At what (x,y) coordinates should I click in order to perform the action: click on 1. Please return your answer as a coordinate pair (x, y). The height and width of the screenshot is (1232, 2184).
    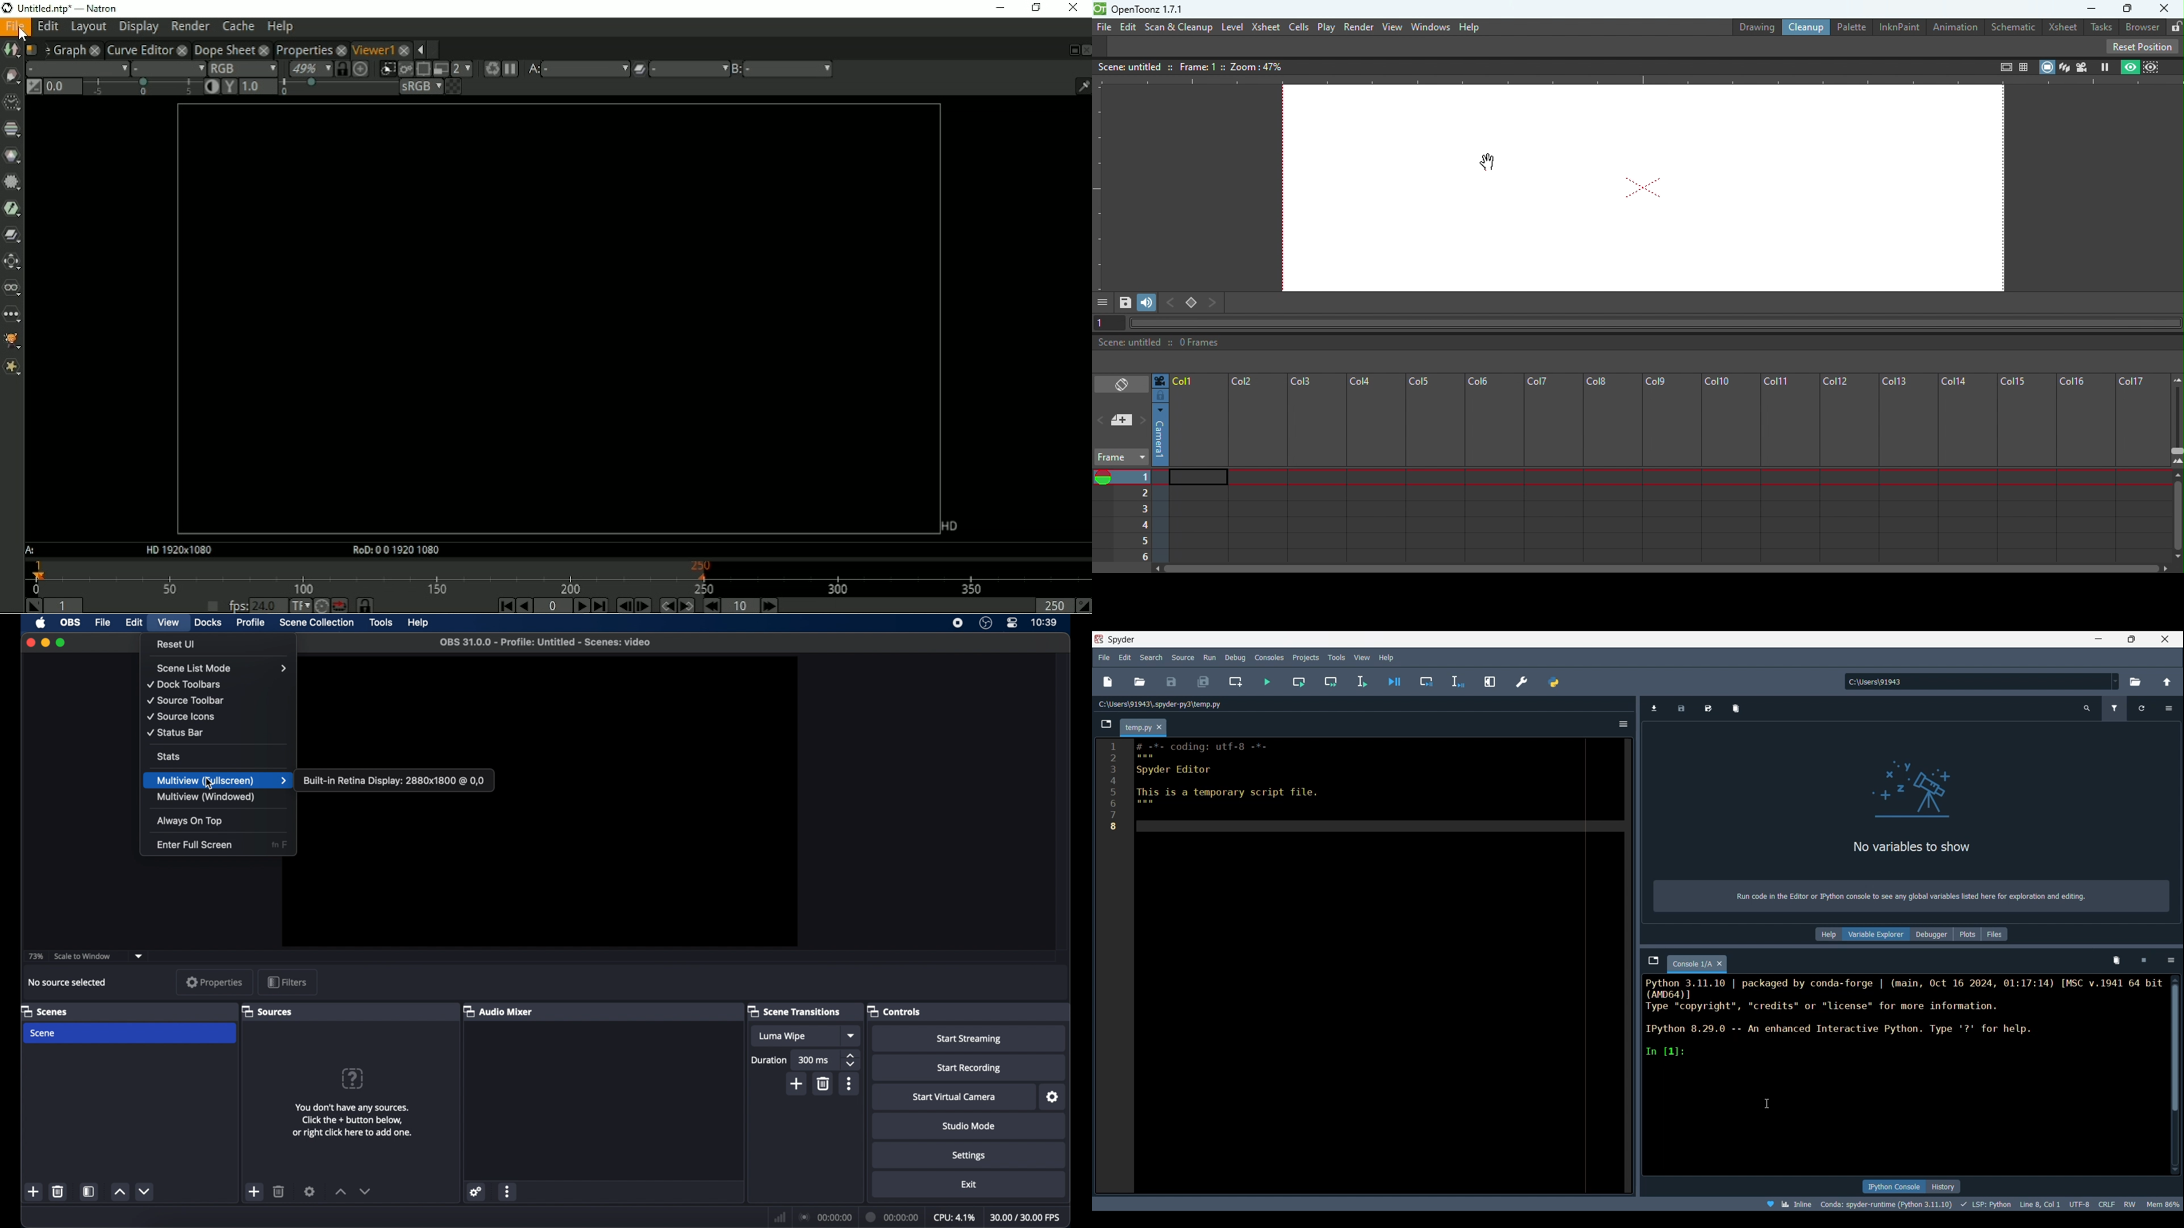
    Looking at the image, I should click on (1105, 325).